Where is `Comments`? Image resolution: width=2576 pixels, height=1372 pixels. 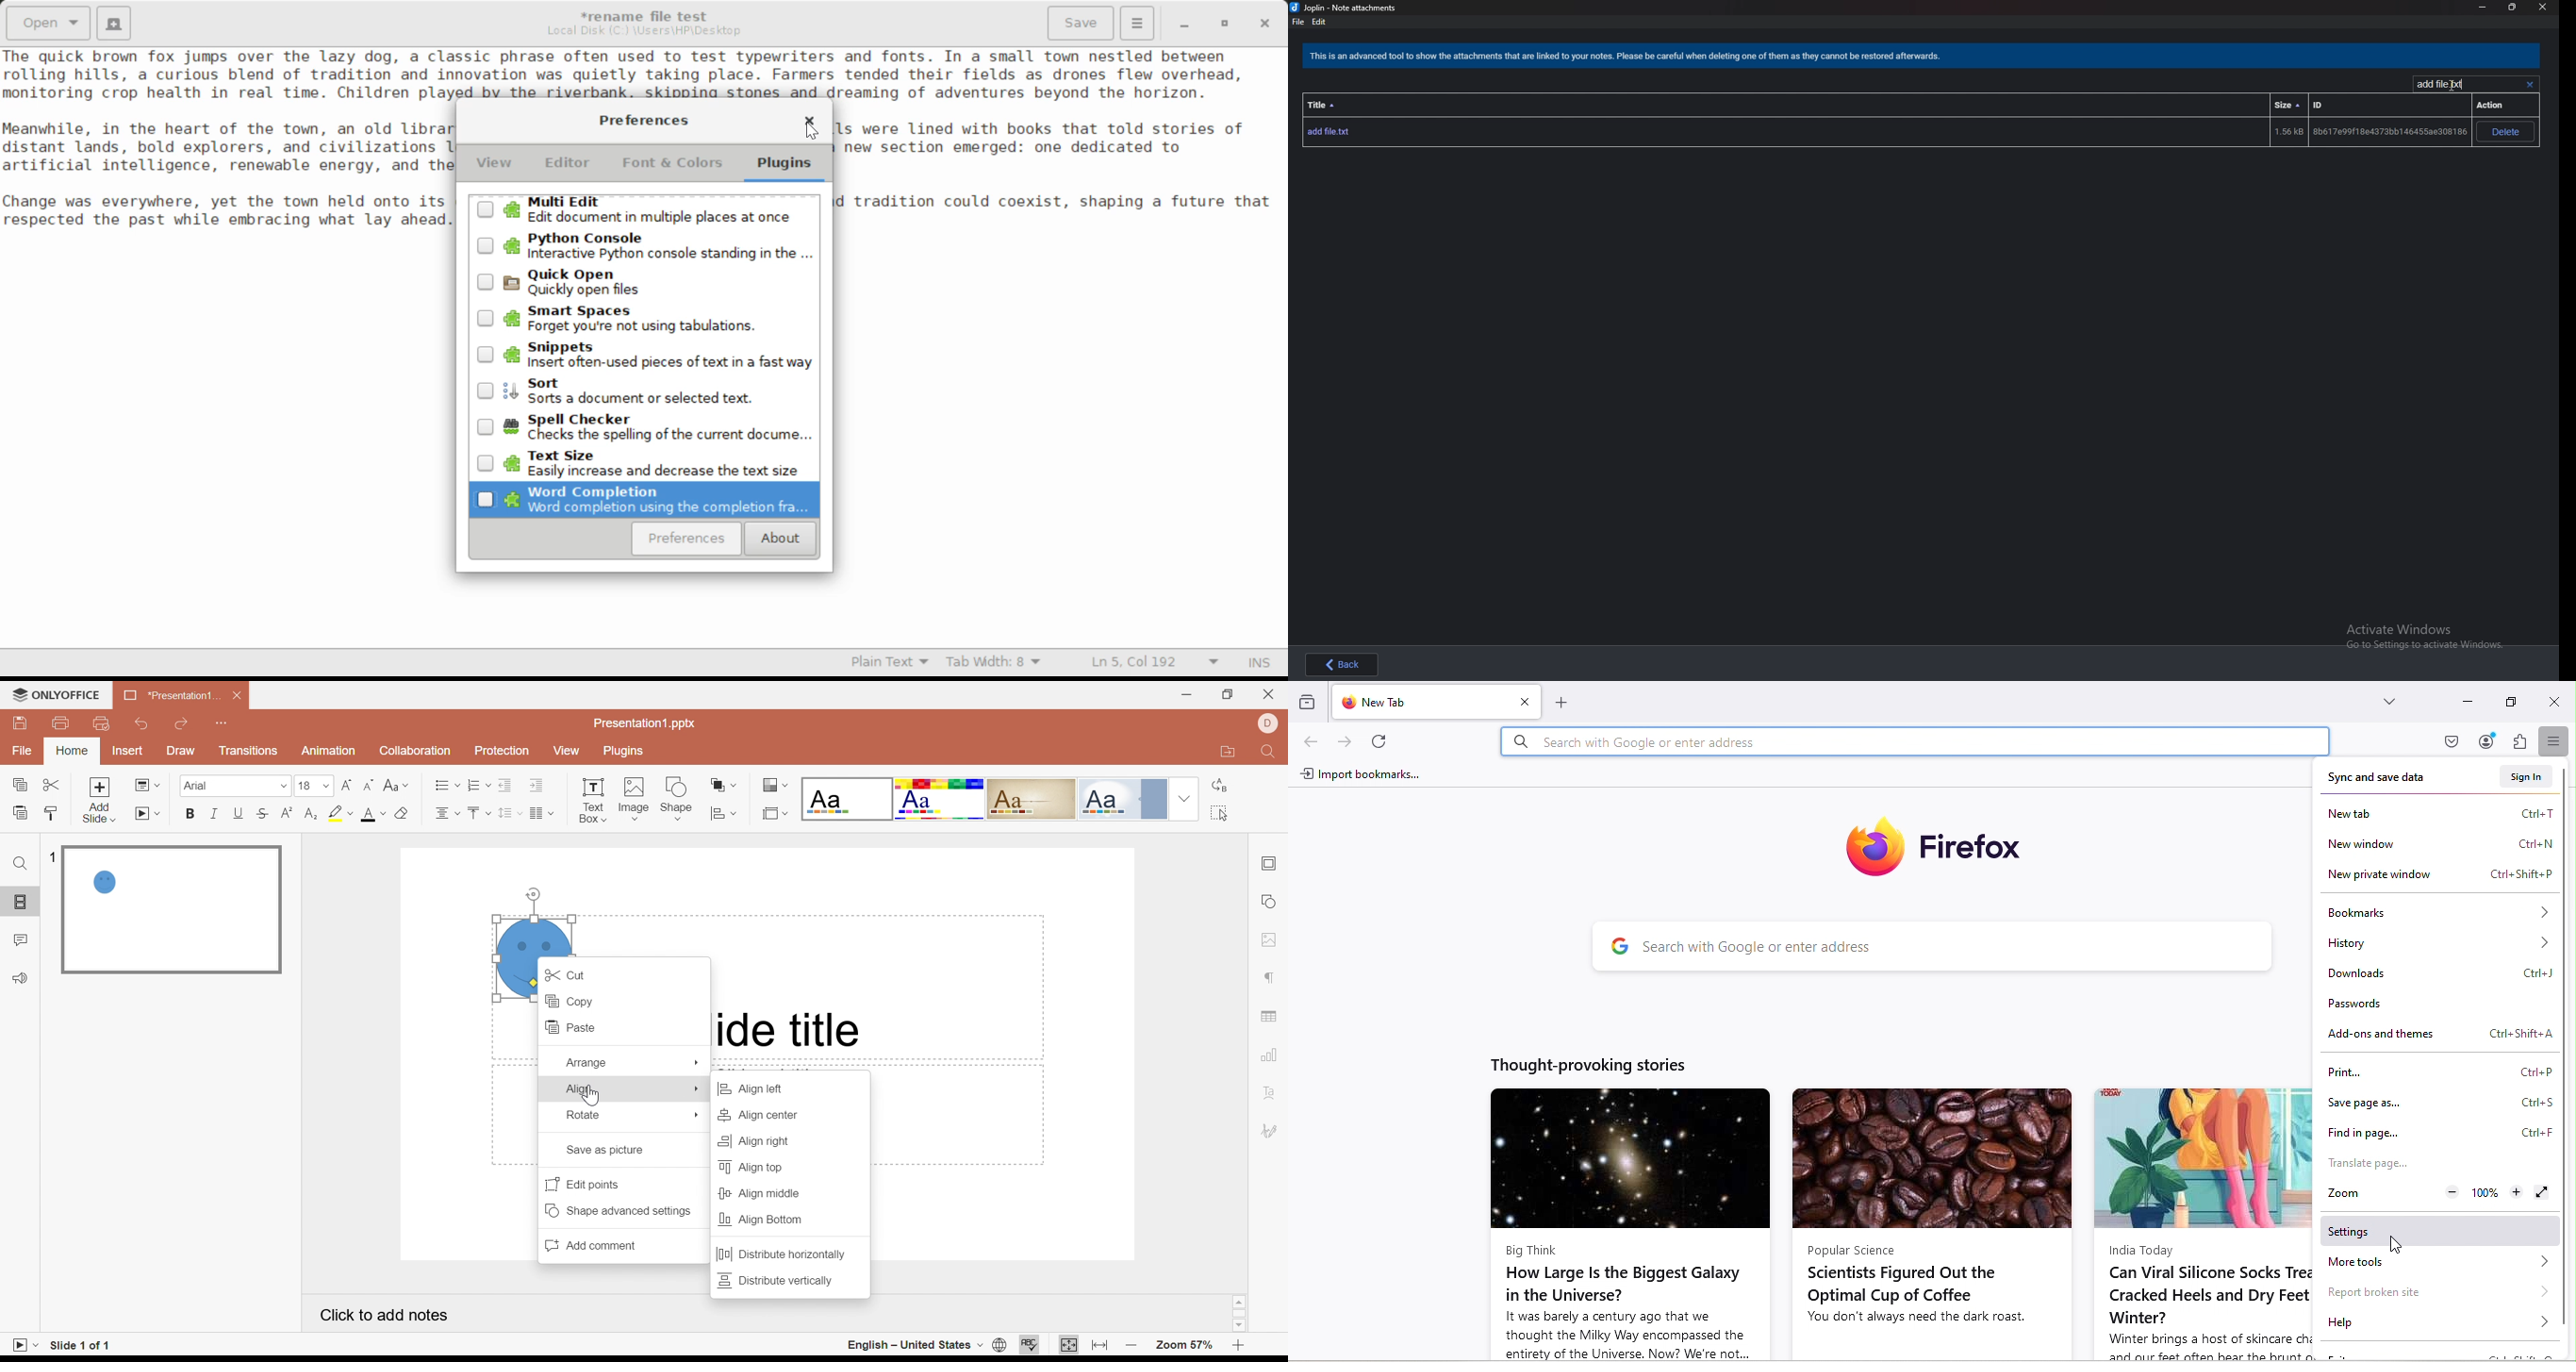
Comments is located at coordinates (23, 941).